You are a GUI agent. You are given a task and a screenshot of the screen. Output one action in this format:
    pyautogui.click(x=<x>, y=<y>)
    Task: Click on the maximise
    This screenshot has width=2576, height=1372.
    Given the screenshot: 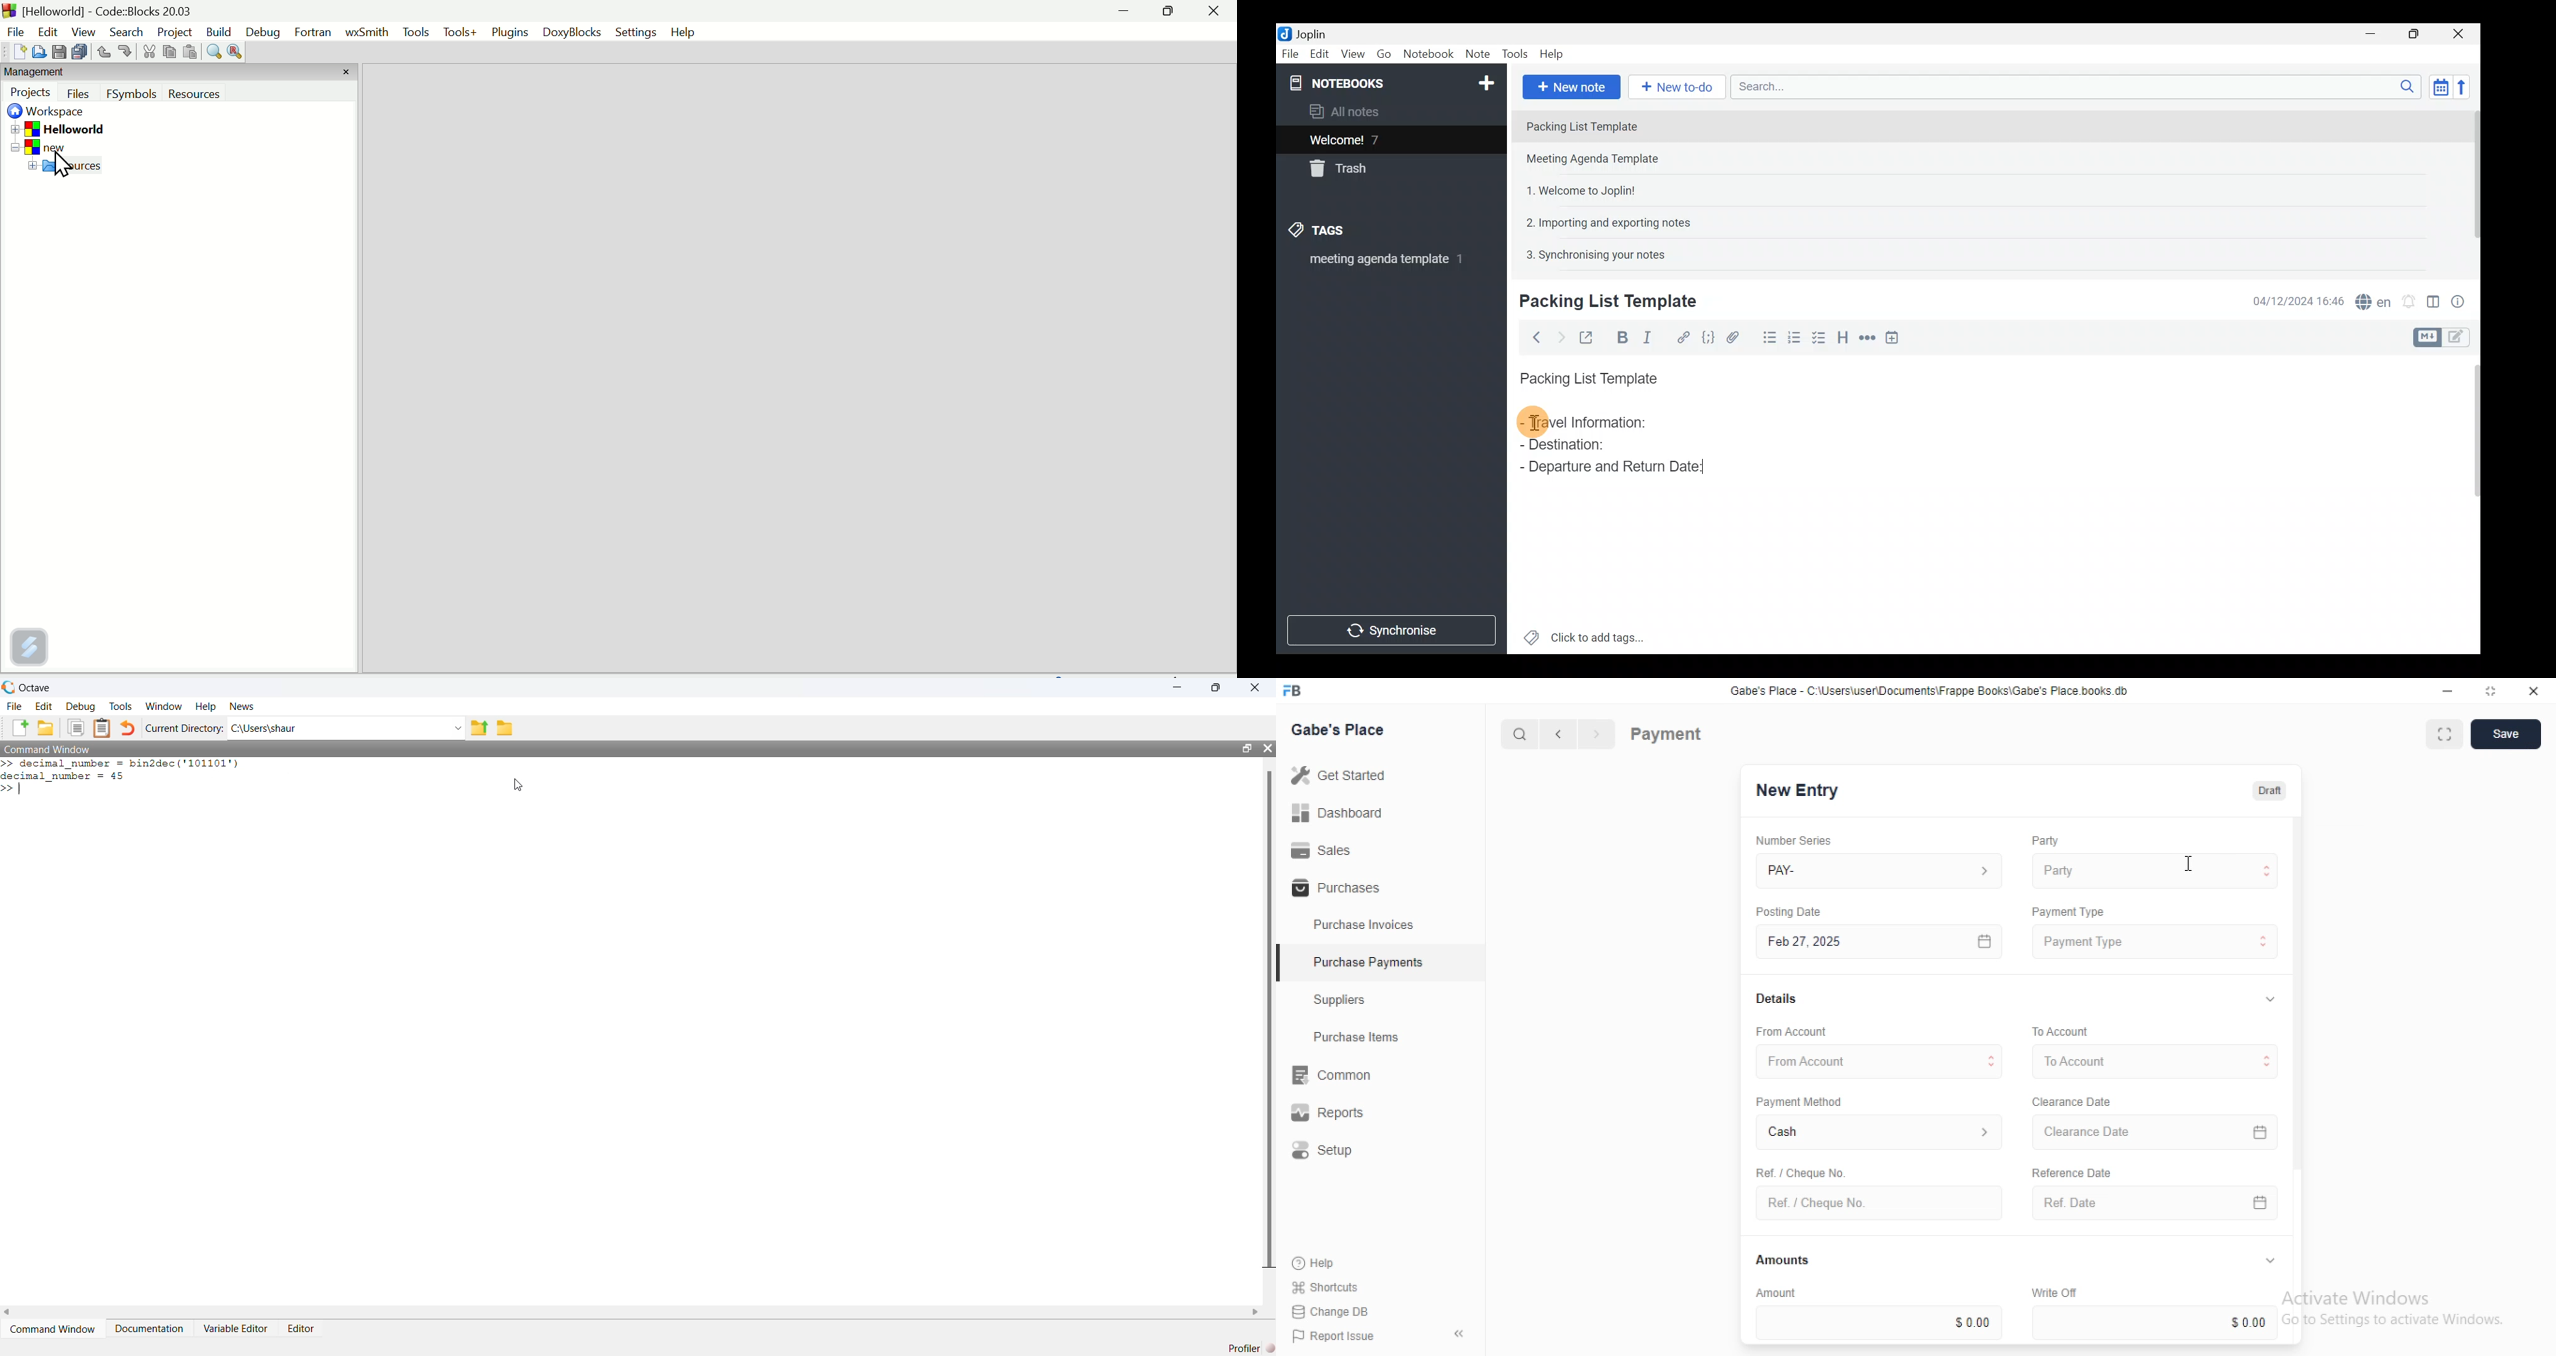 What is the action you would take?
    pyautogui.click(x=1218, y=686)
    